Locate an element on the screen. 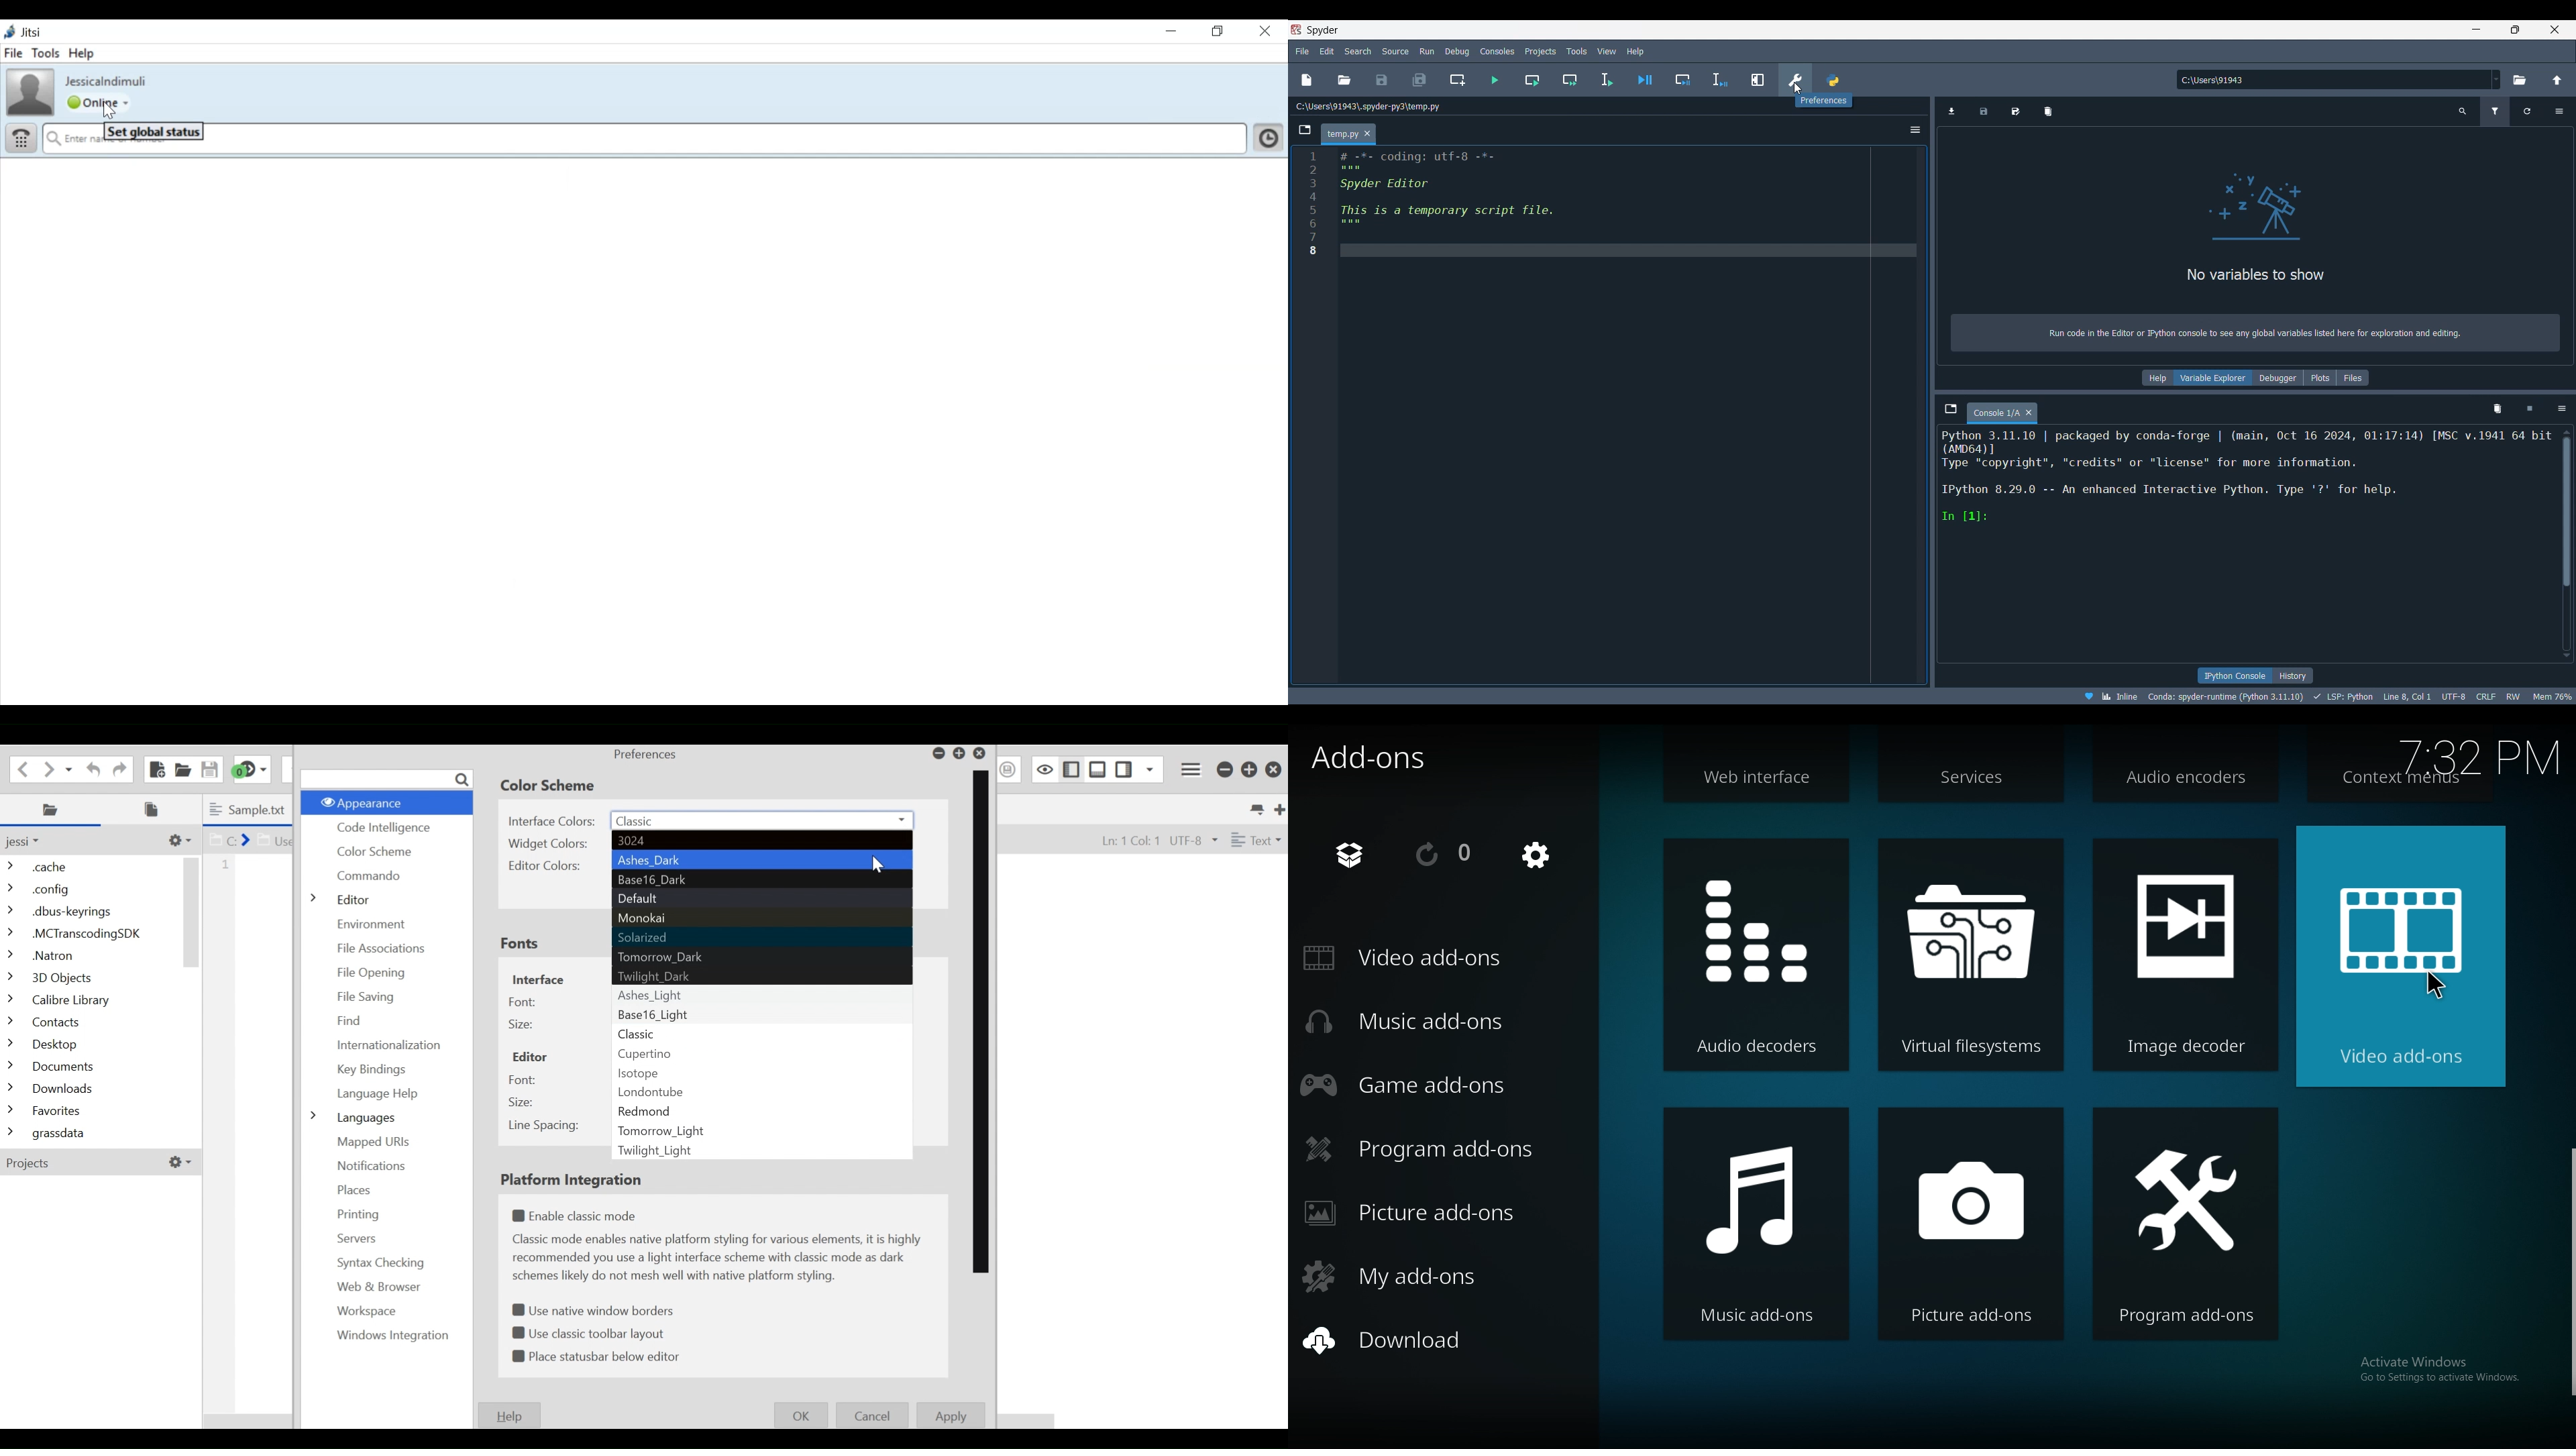 The image size is (2576, 1456). Maximize current pane is located at coordinates (1758, 80).